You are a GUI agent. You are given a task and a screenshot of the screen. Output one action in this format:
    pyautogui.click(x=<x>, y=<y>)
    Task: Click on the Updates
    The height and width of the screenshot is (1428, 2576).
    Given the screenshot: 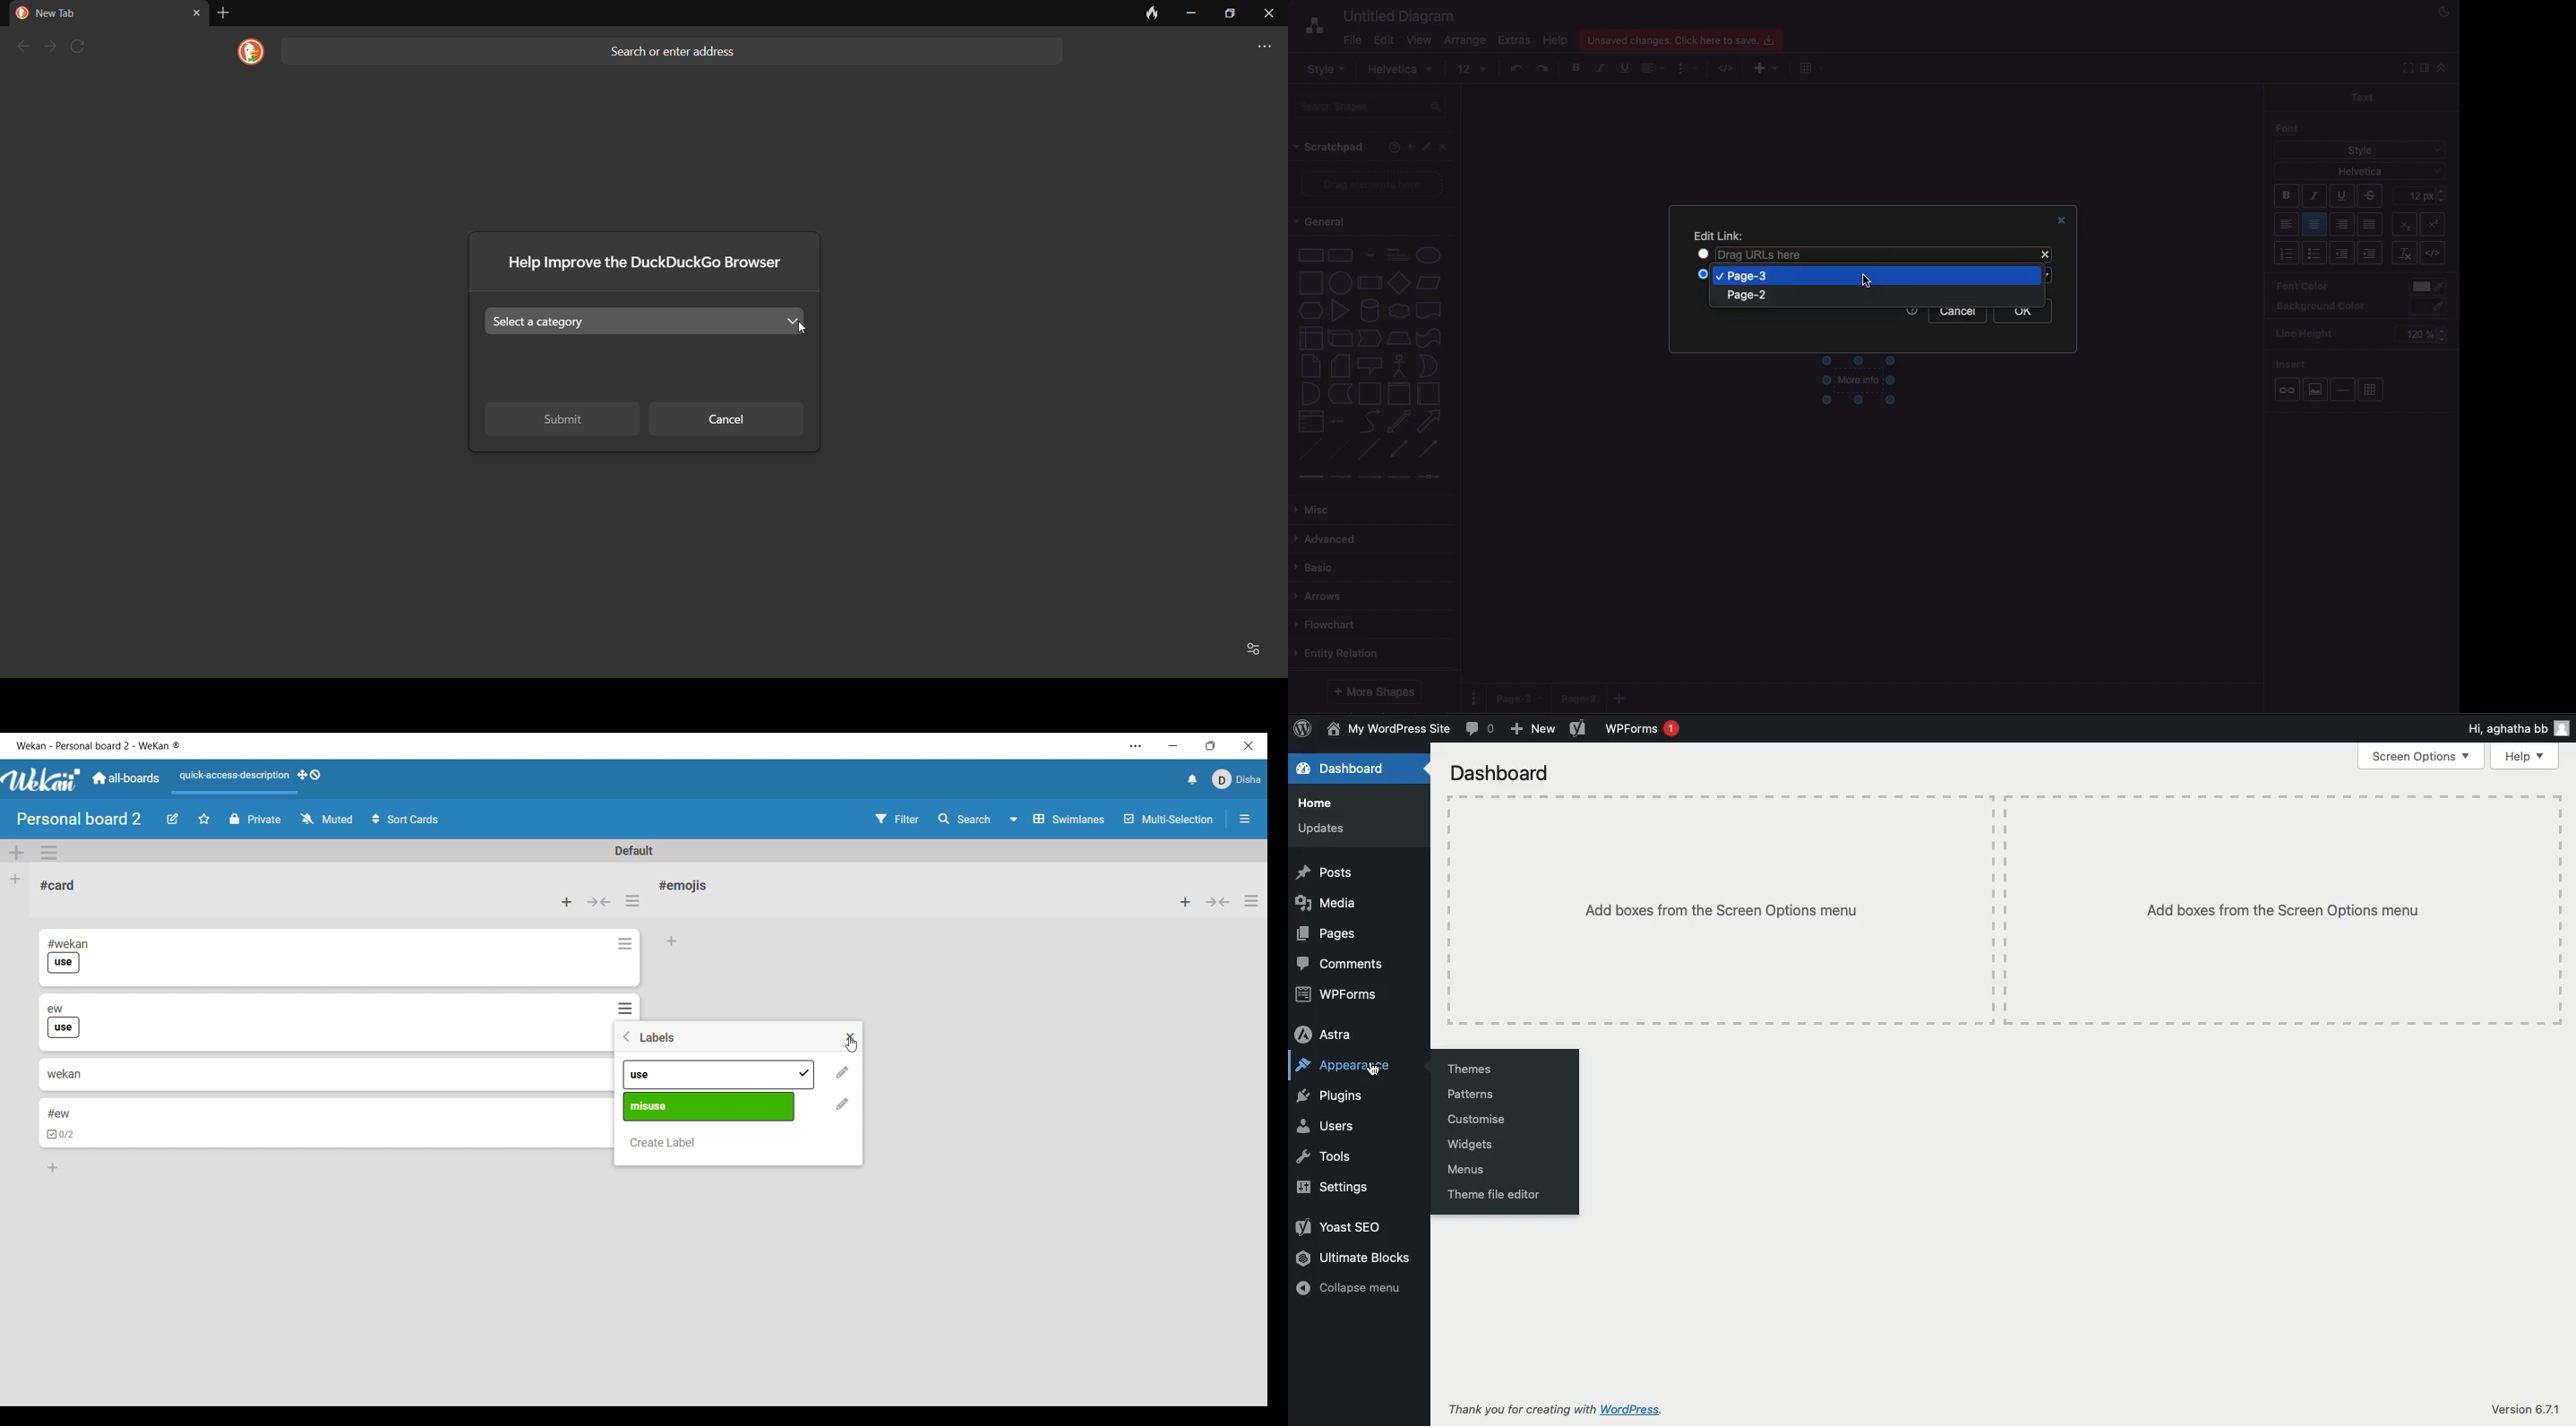 What is the action you would take?
    pyautogui.click(x=1323, y=828)
    